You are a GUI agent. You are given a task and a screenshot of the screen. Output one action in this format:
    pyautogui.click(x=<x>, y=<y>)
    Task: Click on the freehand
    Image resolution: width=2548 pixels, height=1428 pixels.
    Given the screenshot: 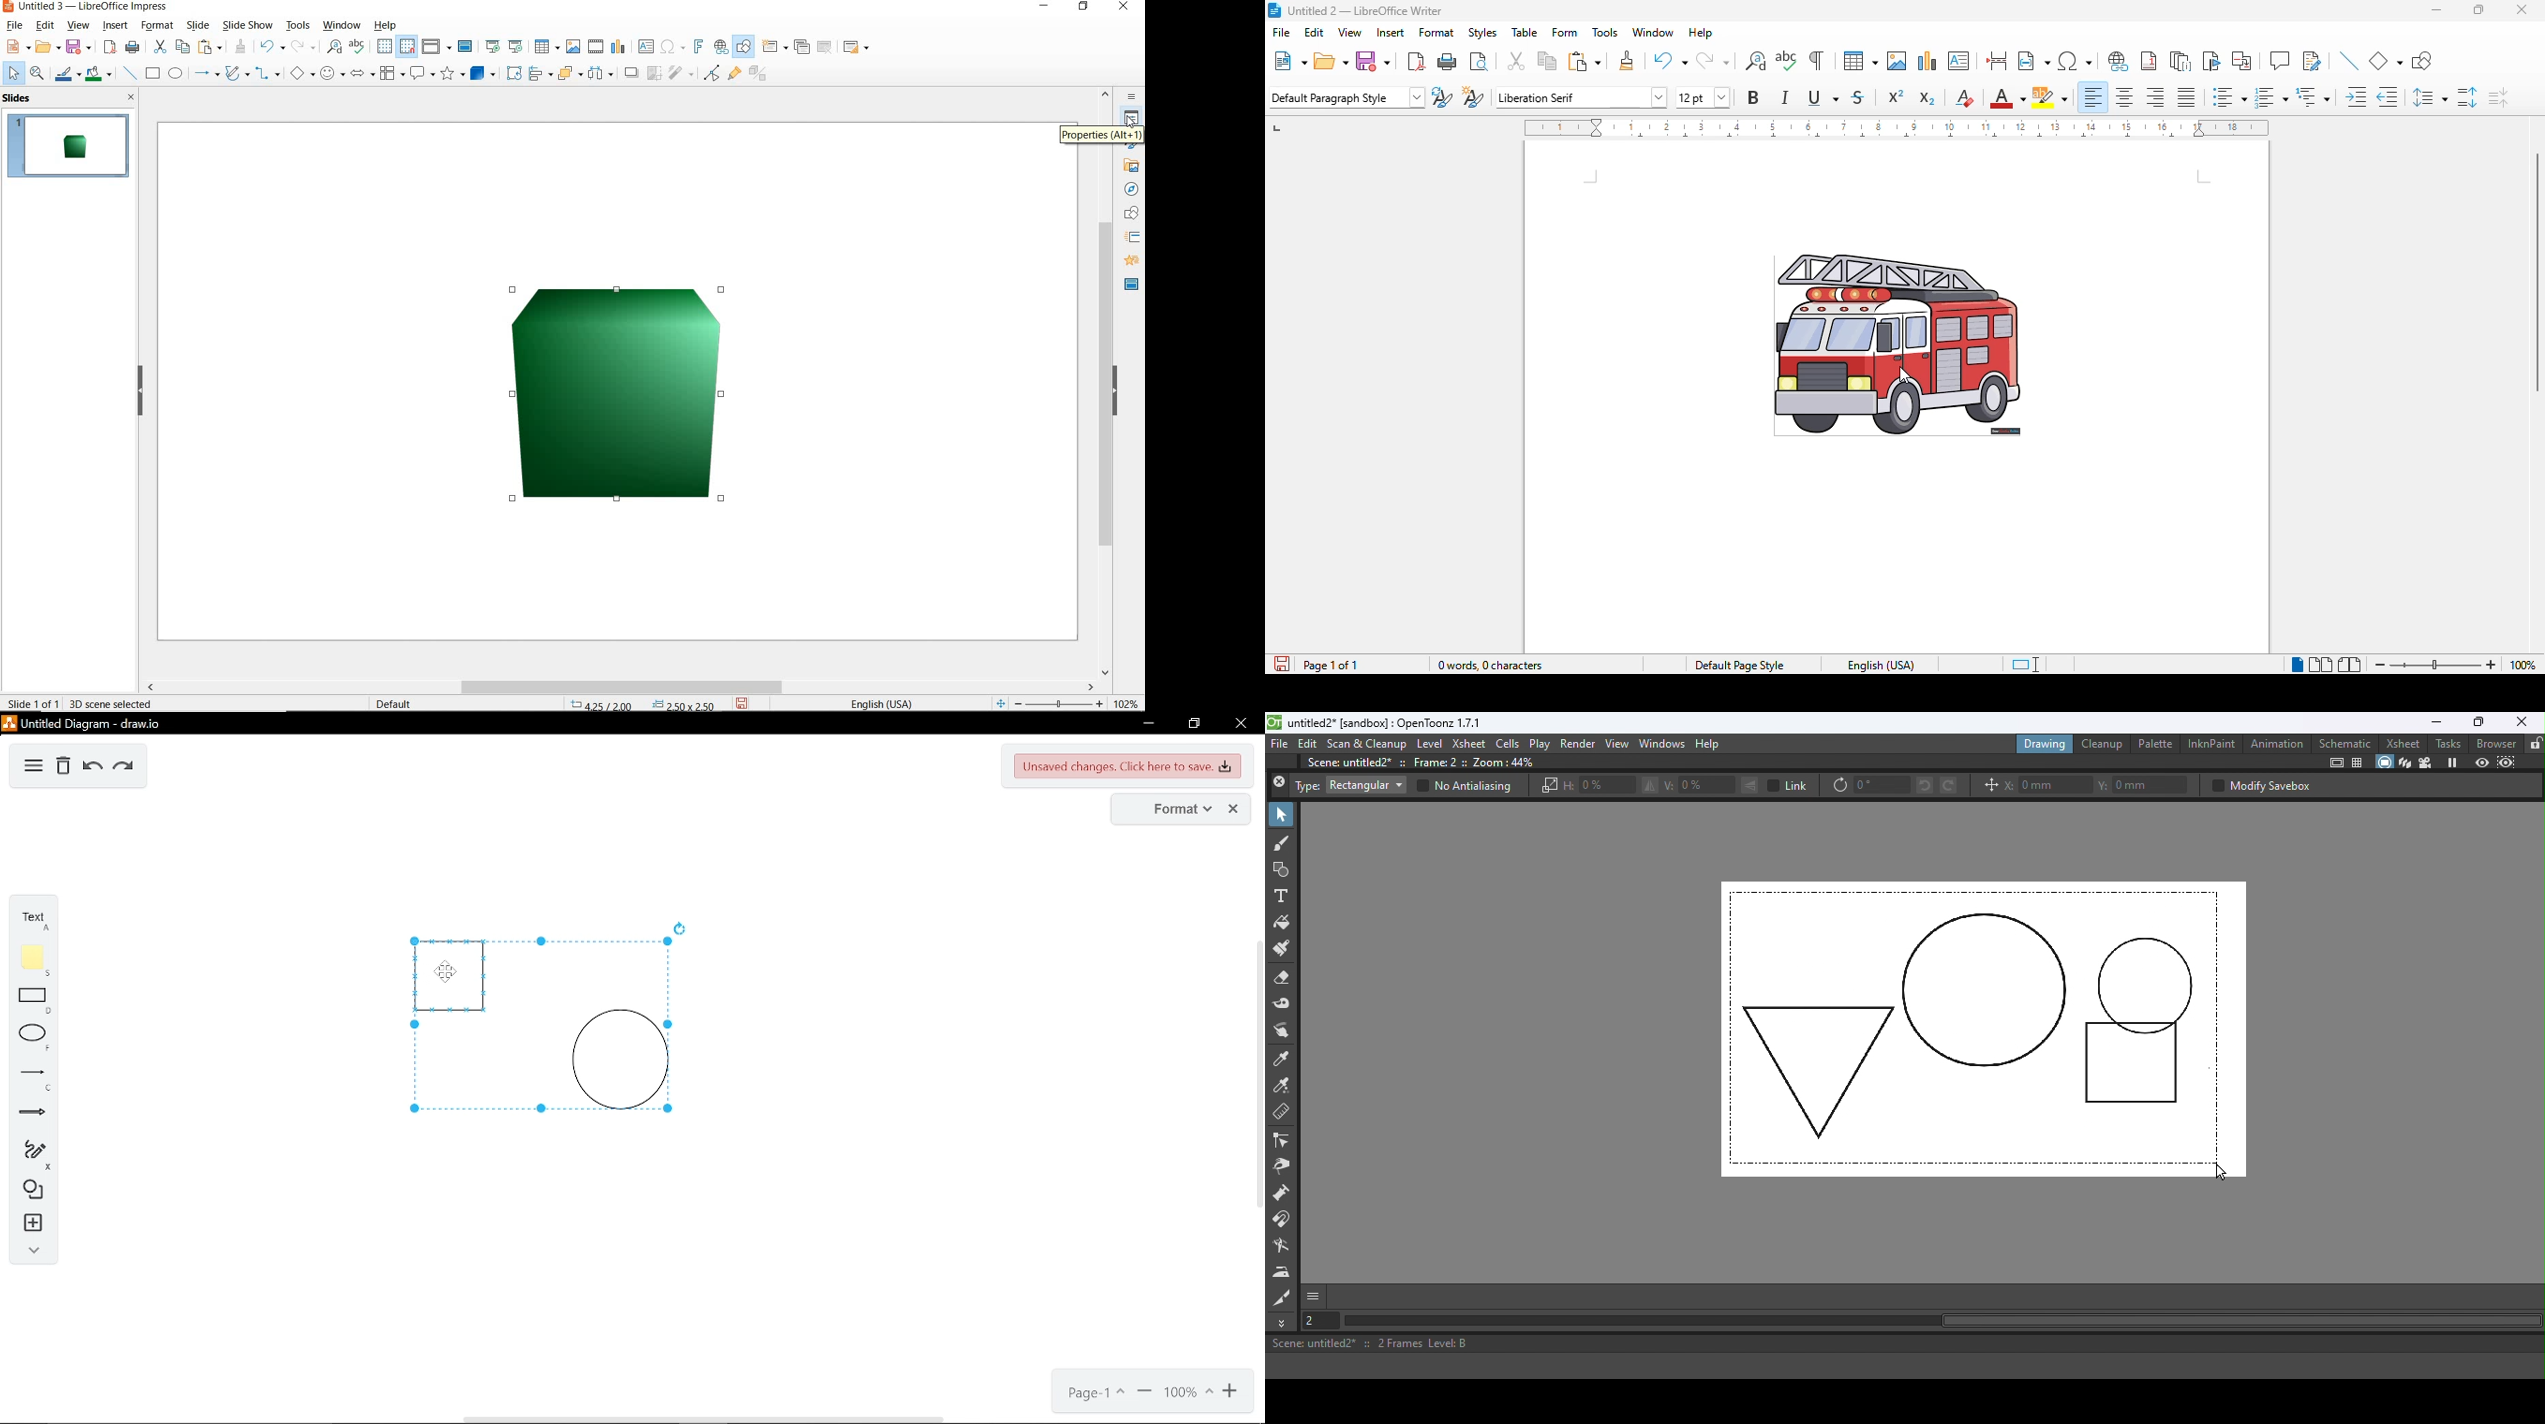 What is the action you would take?
    pyautogui.click(x=31, y=1155)
    